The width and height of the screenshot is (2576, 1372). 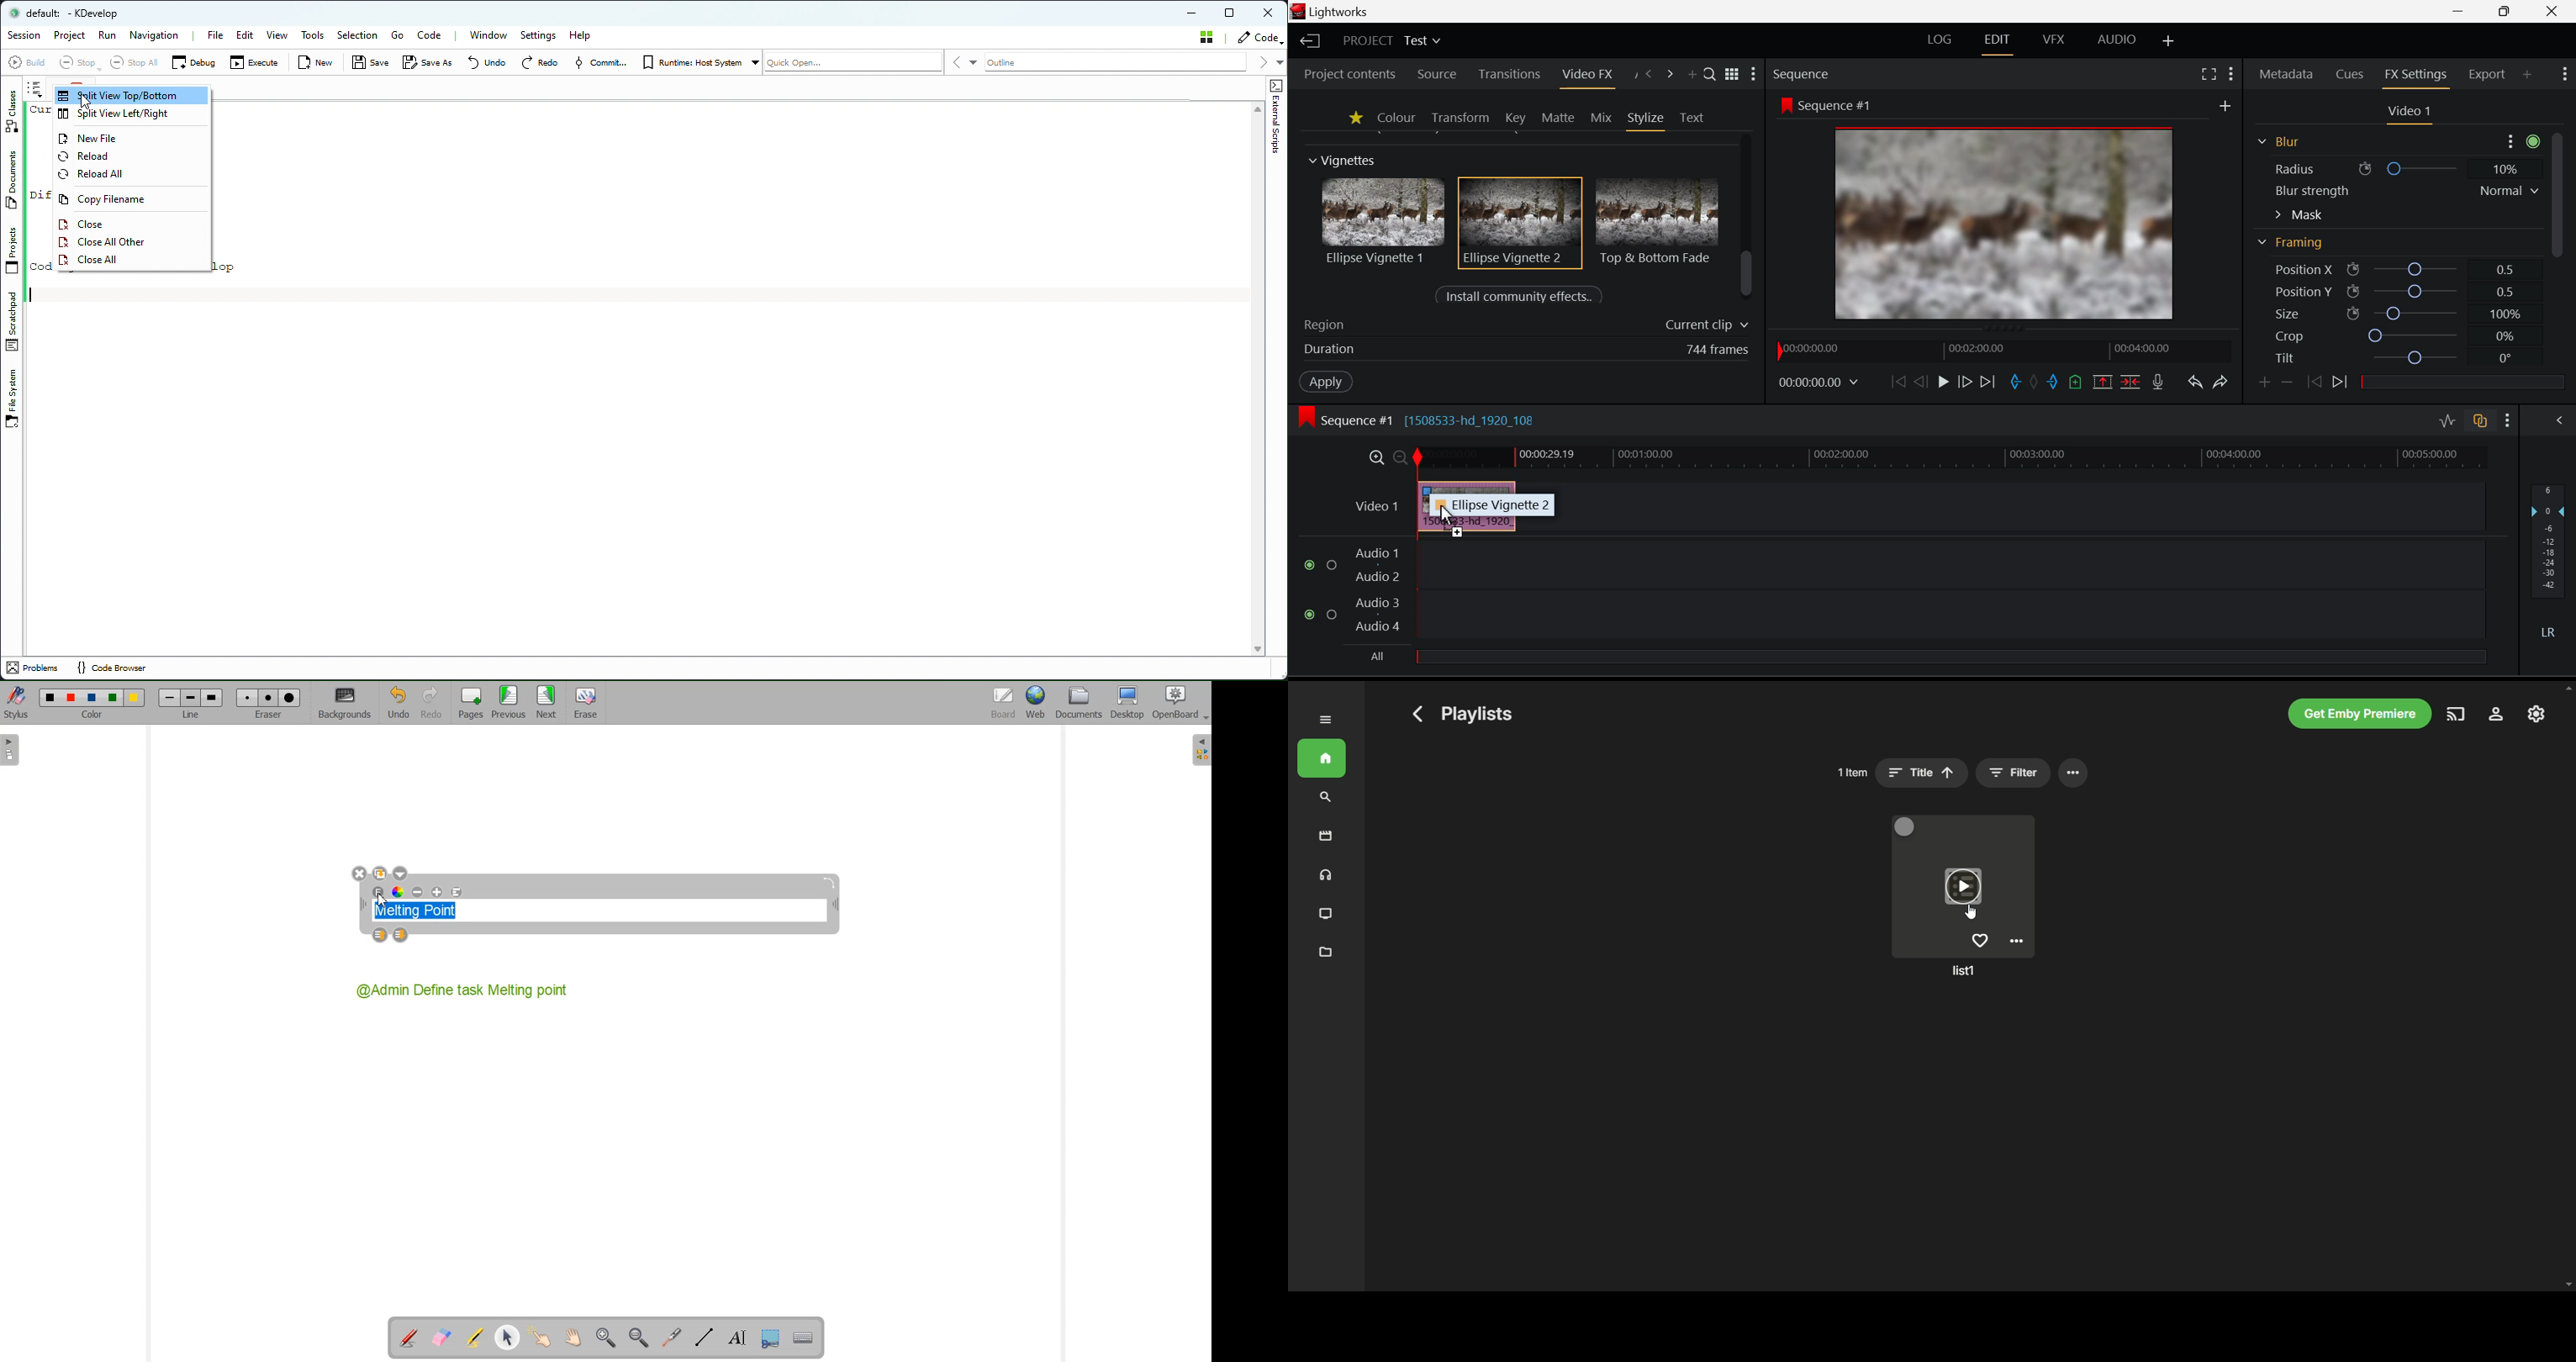 I want to click on Show Settings, so click(x=2508, y=419).